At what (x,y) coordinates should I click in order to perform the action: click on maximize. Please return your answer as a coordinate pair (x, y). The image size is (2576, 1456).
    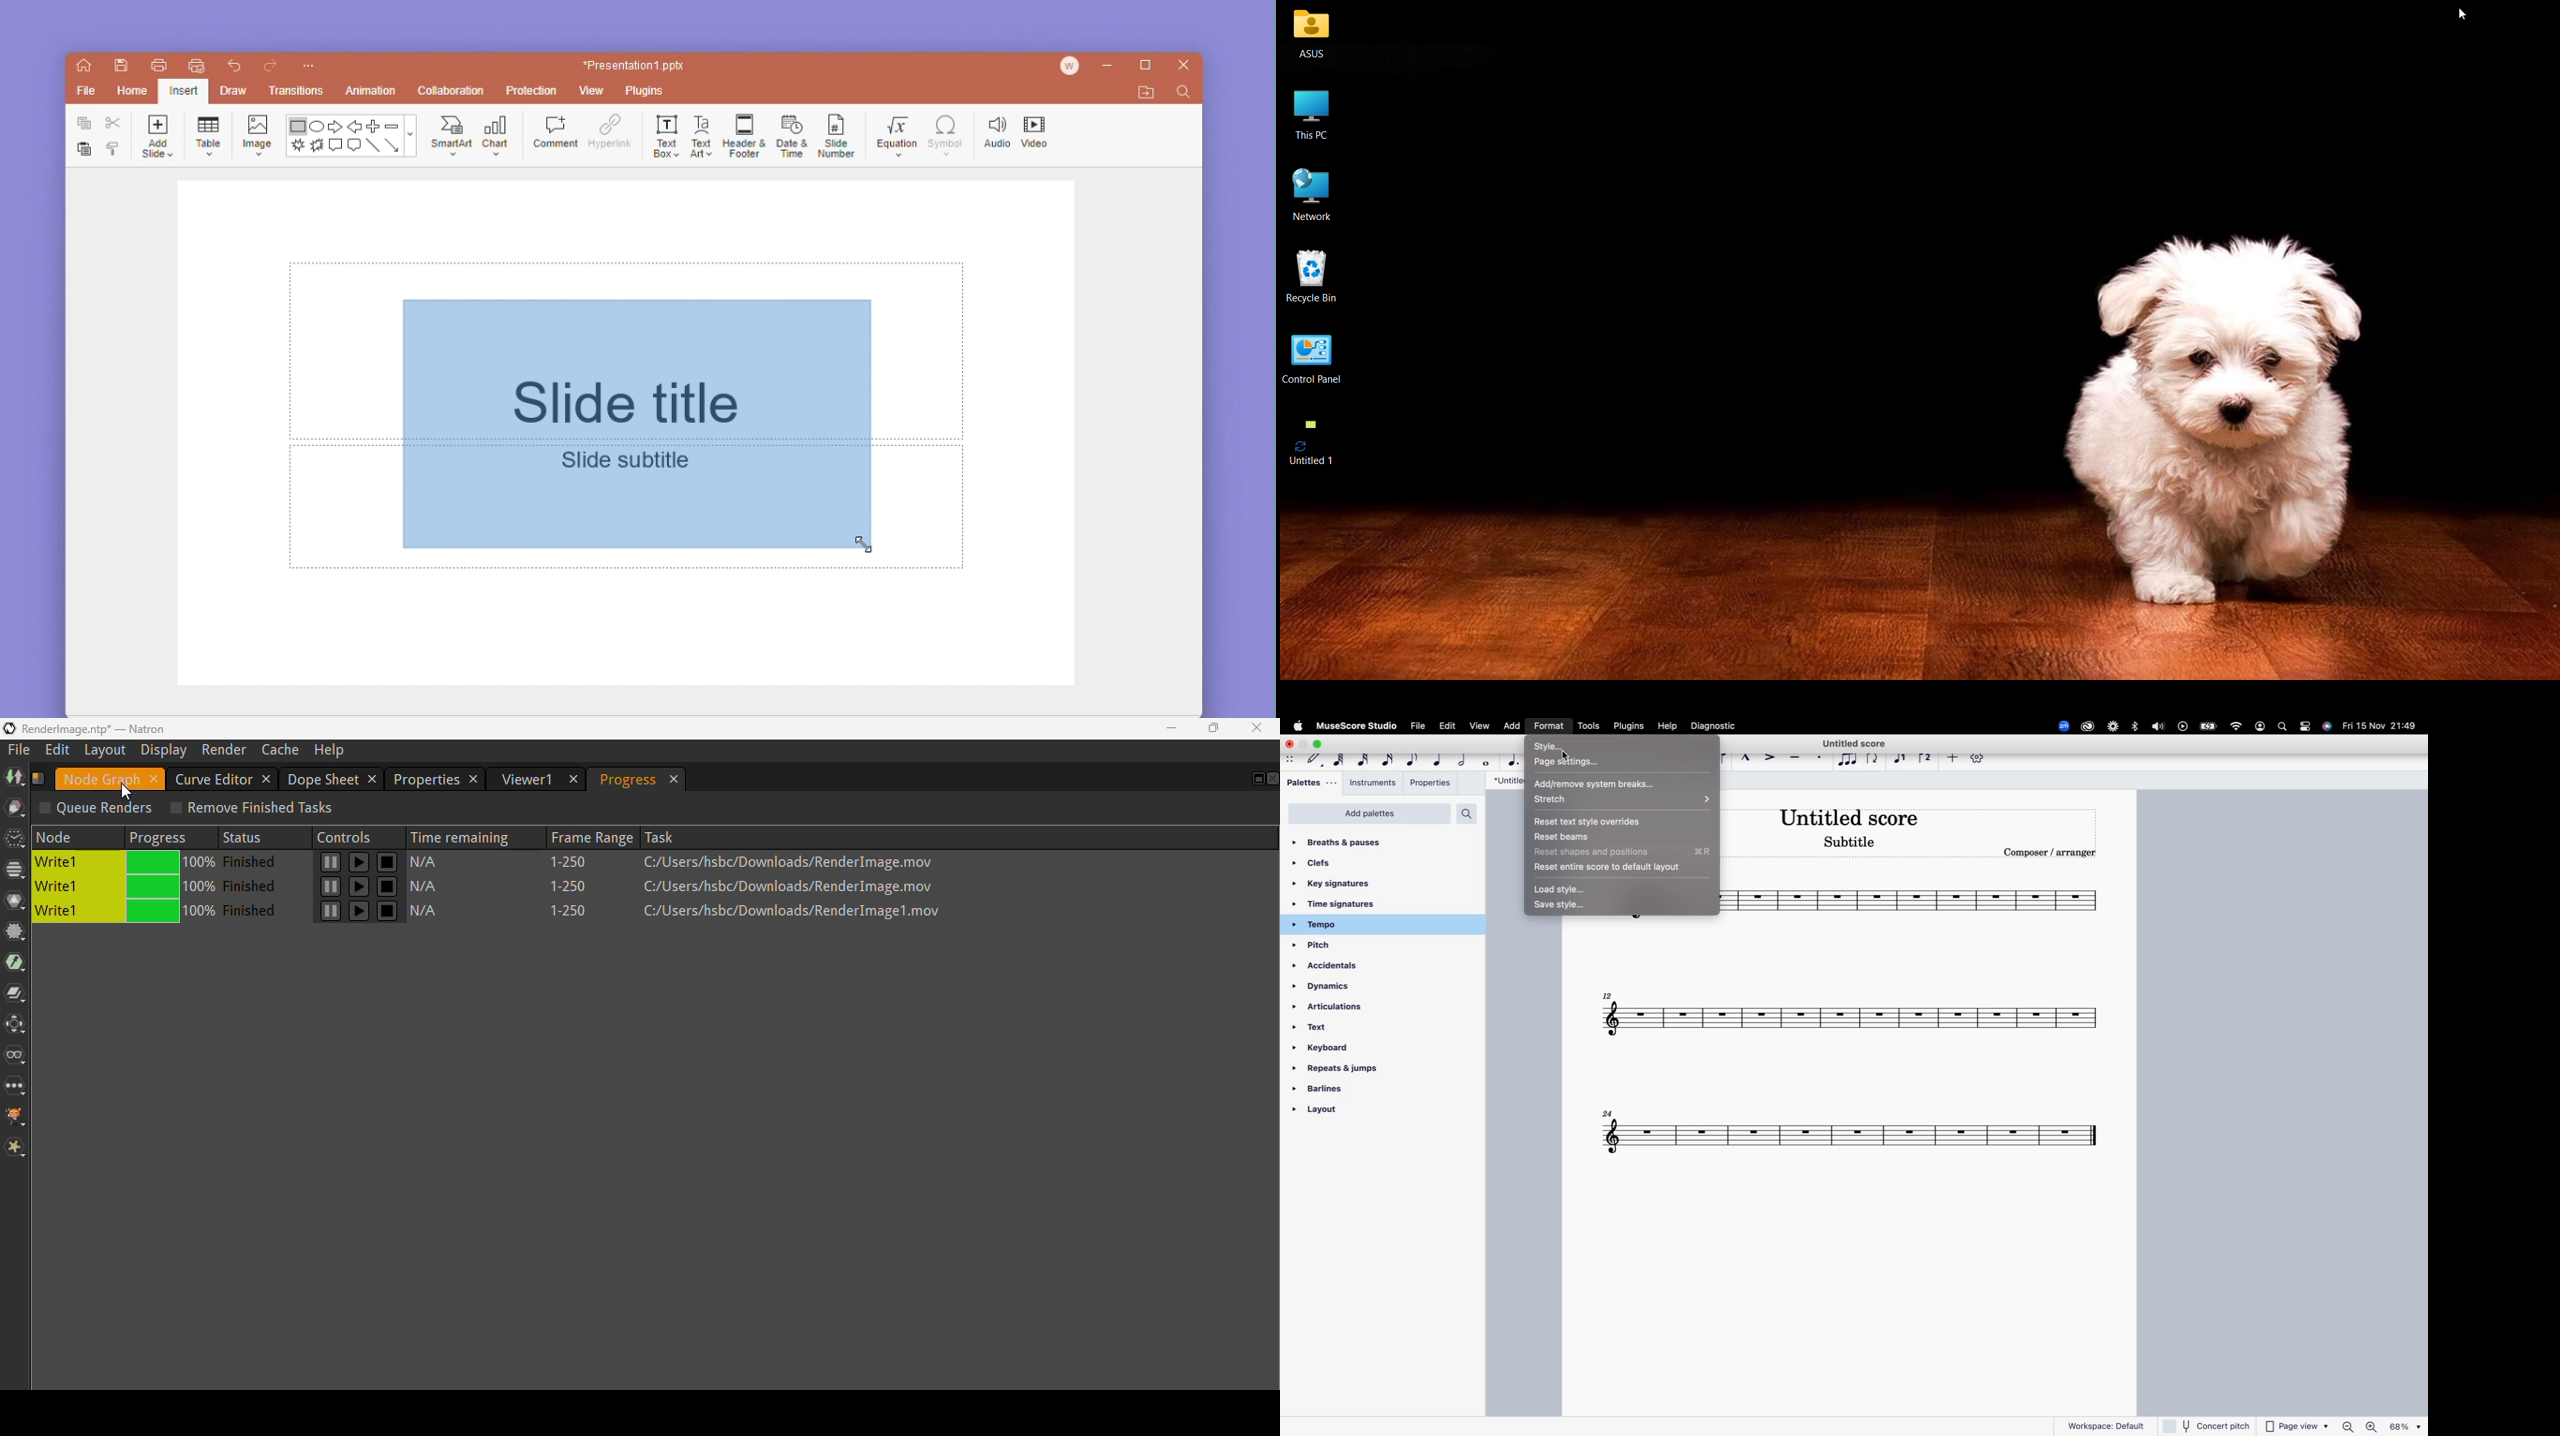
    Looking at the image, I should click on (1143, 66).